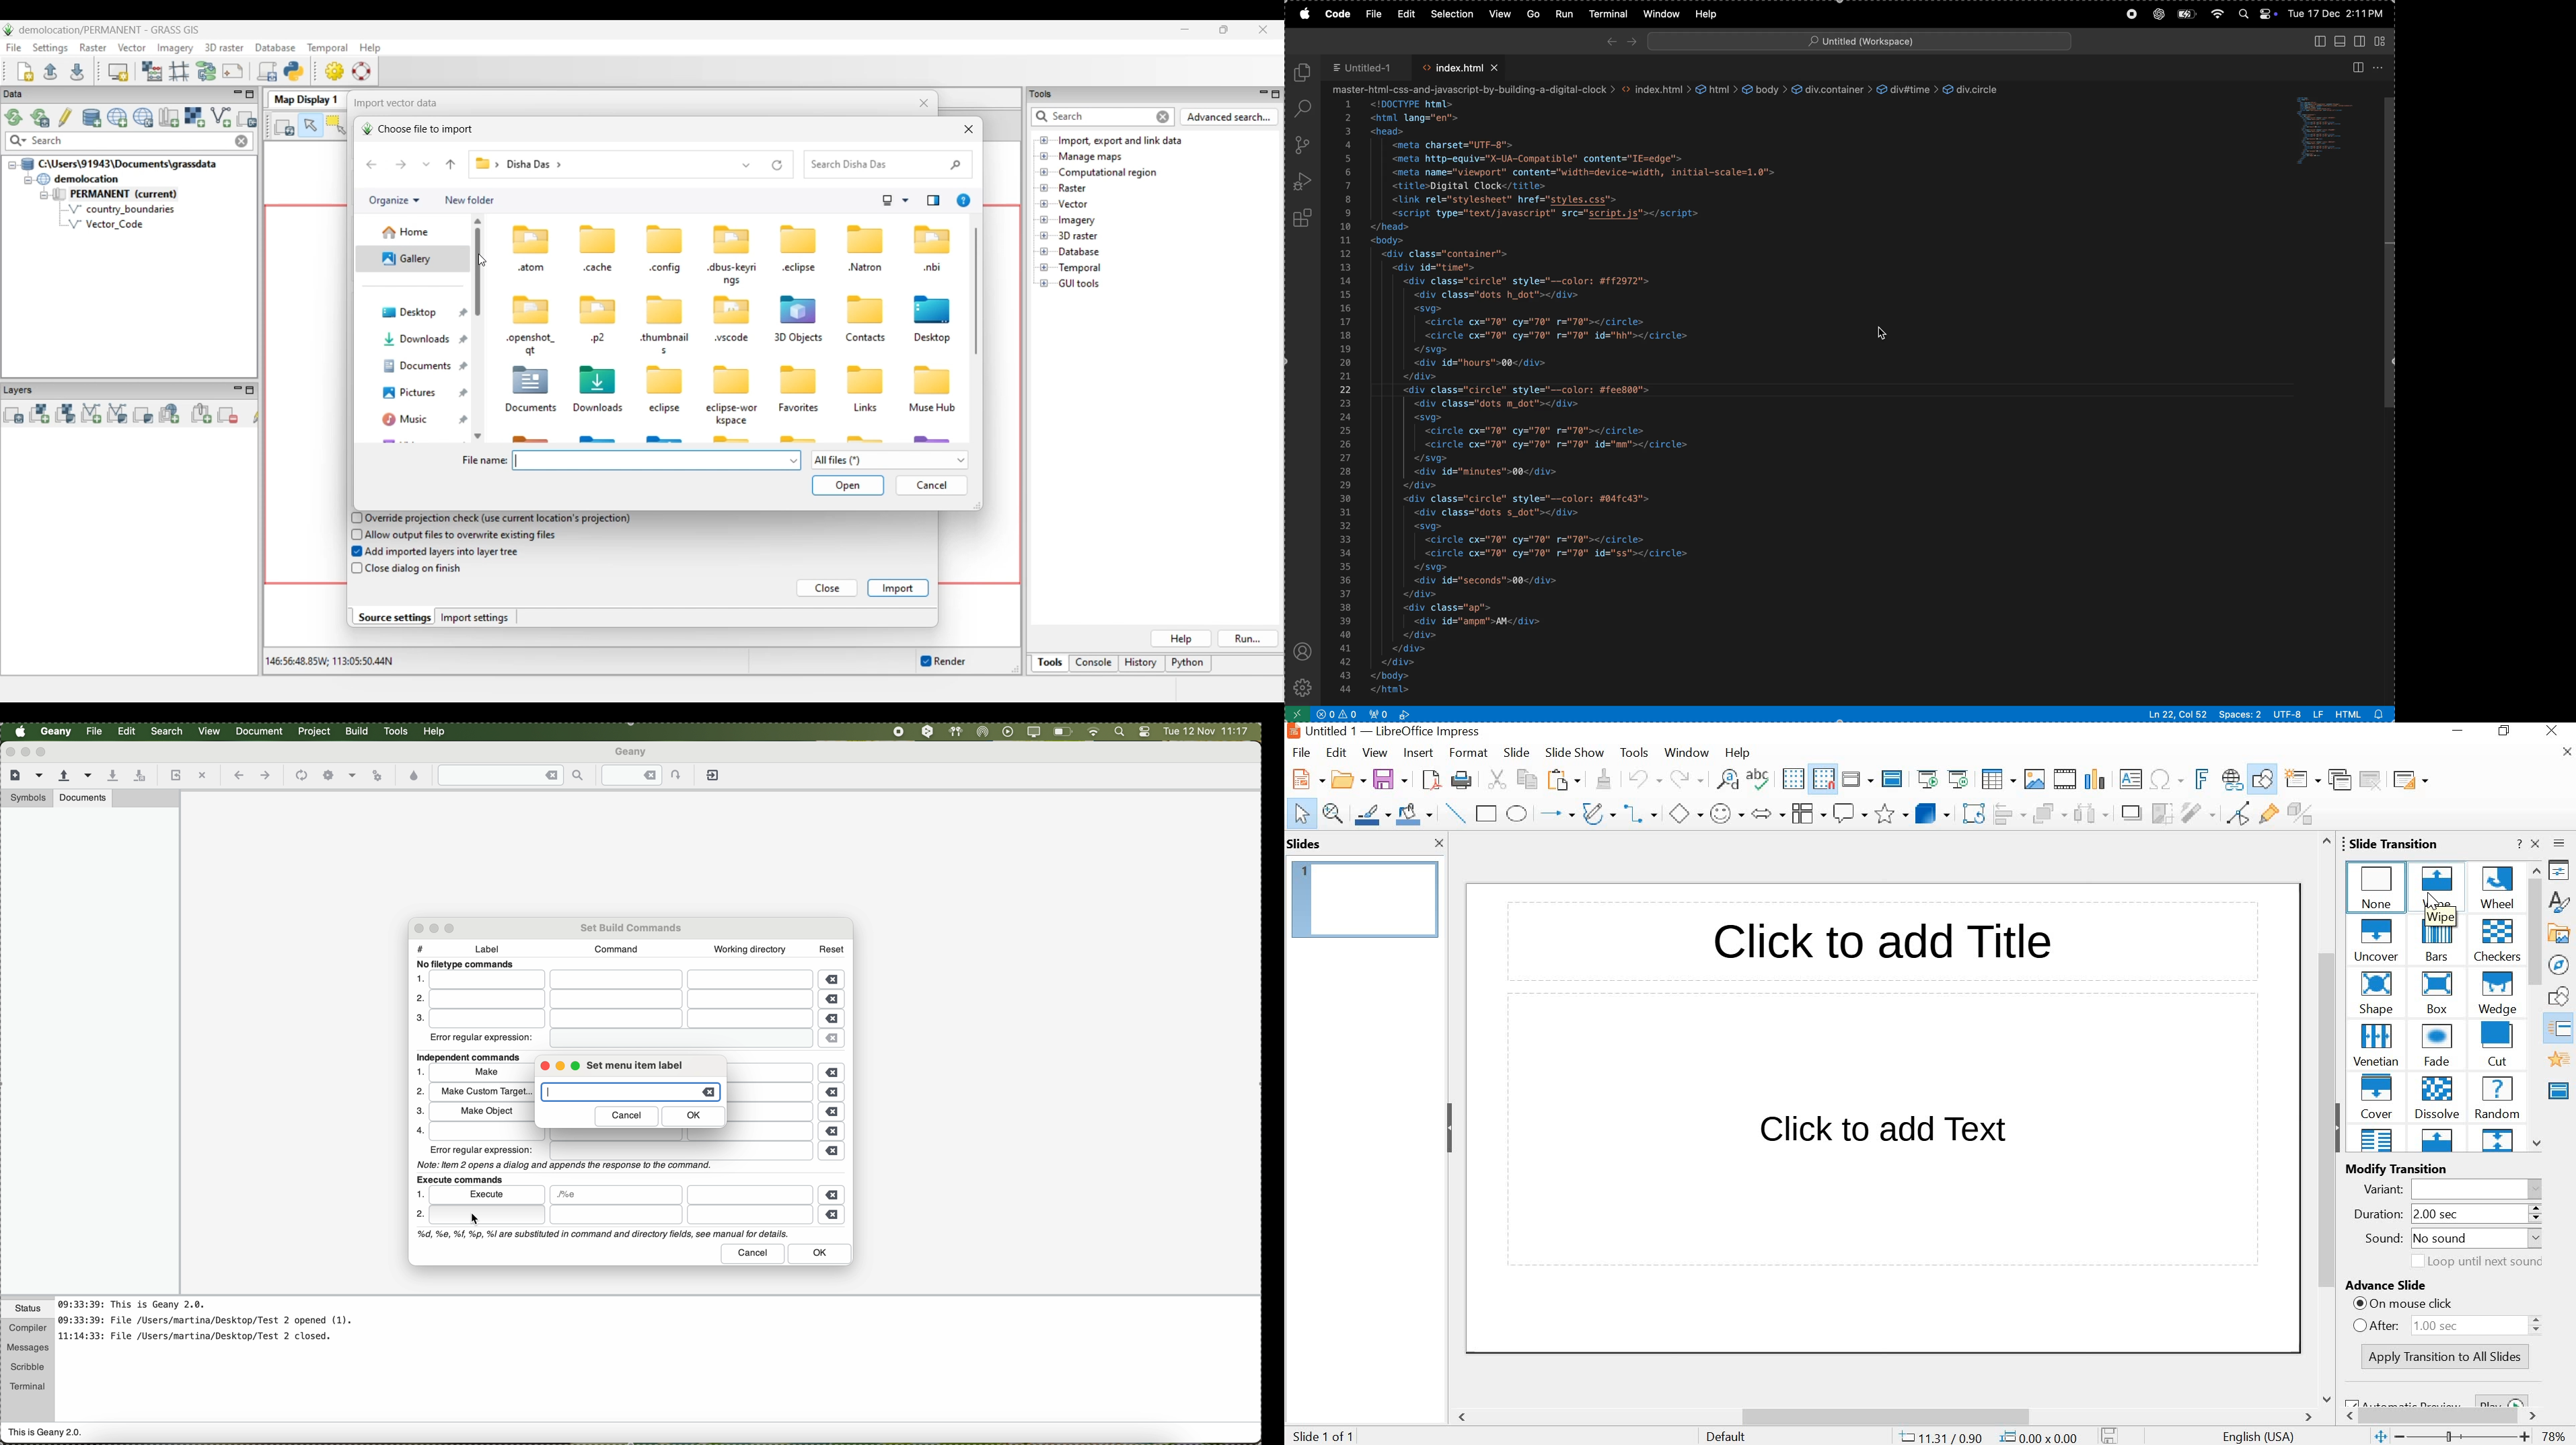 The height and width of the screenshot is (1456, 2576). Describe the element at coordinates (2197, 813) in the screenshot. I see `Filter` at that location.